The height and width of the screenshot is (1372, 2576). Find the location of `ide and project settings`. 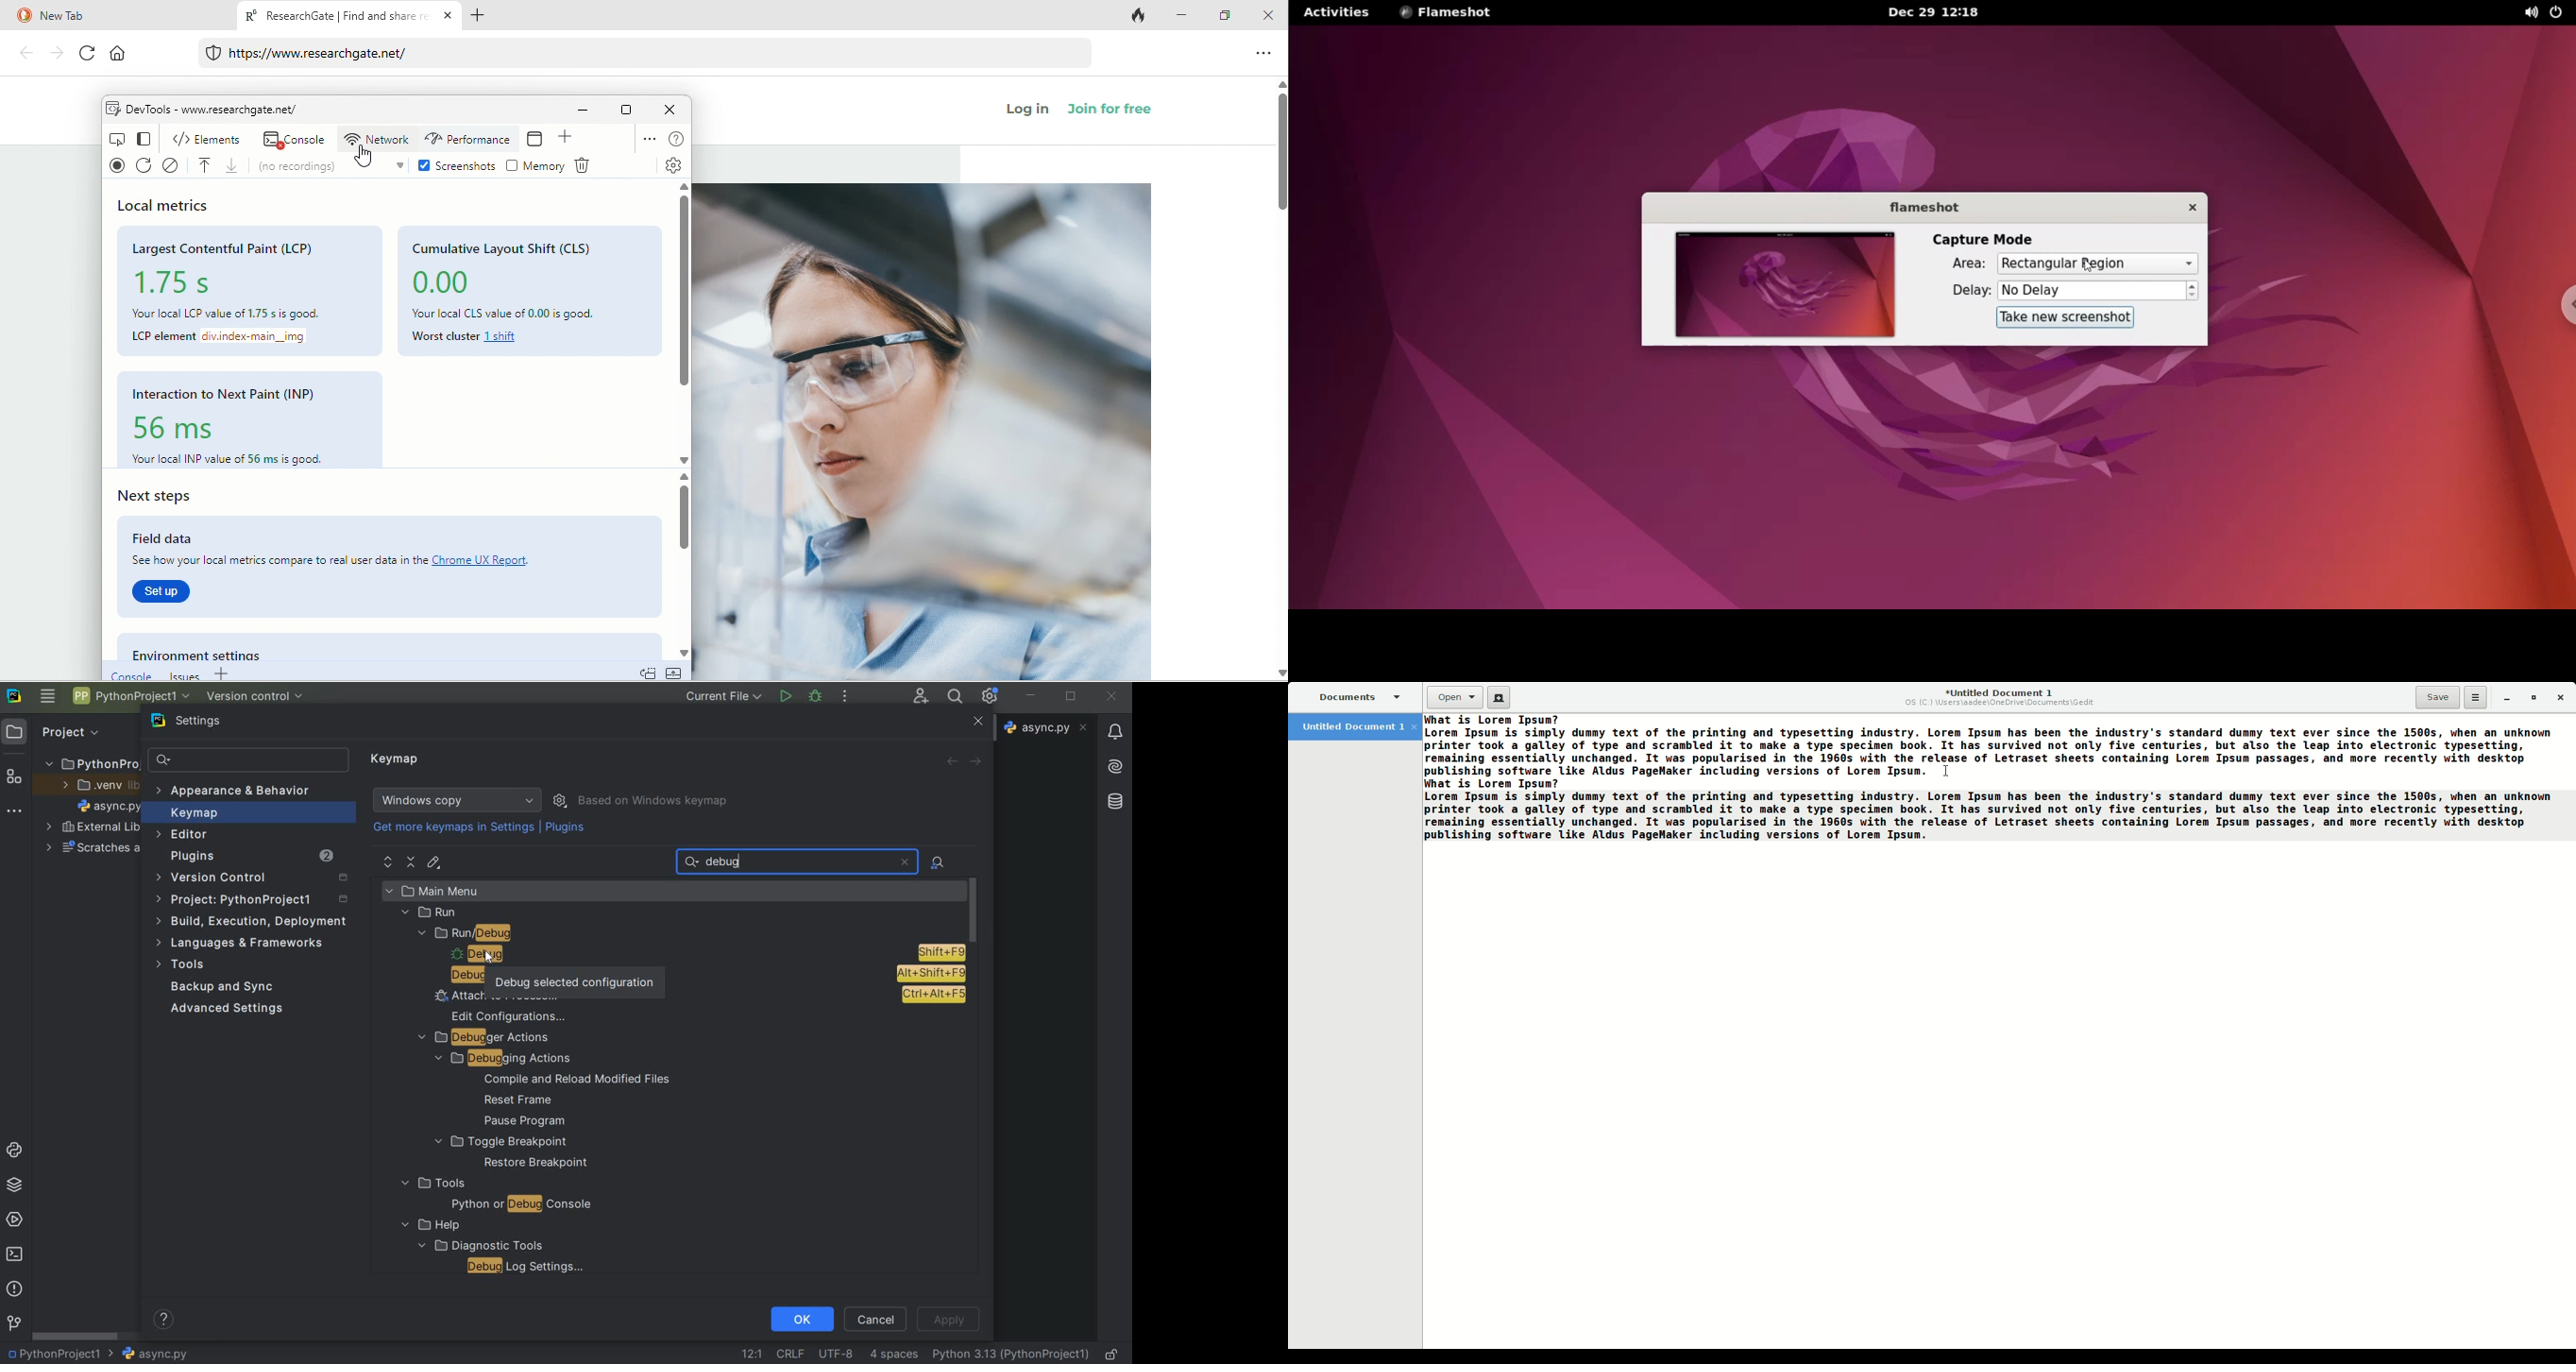

ide and project settings is located at coordinates (991, 696).